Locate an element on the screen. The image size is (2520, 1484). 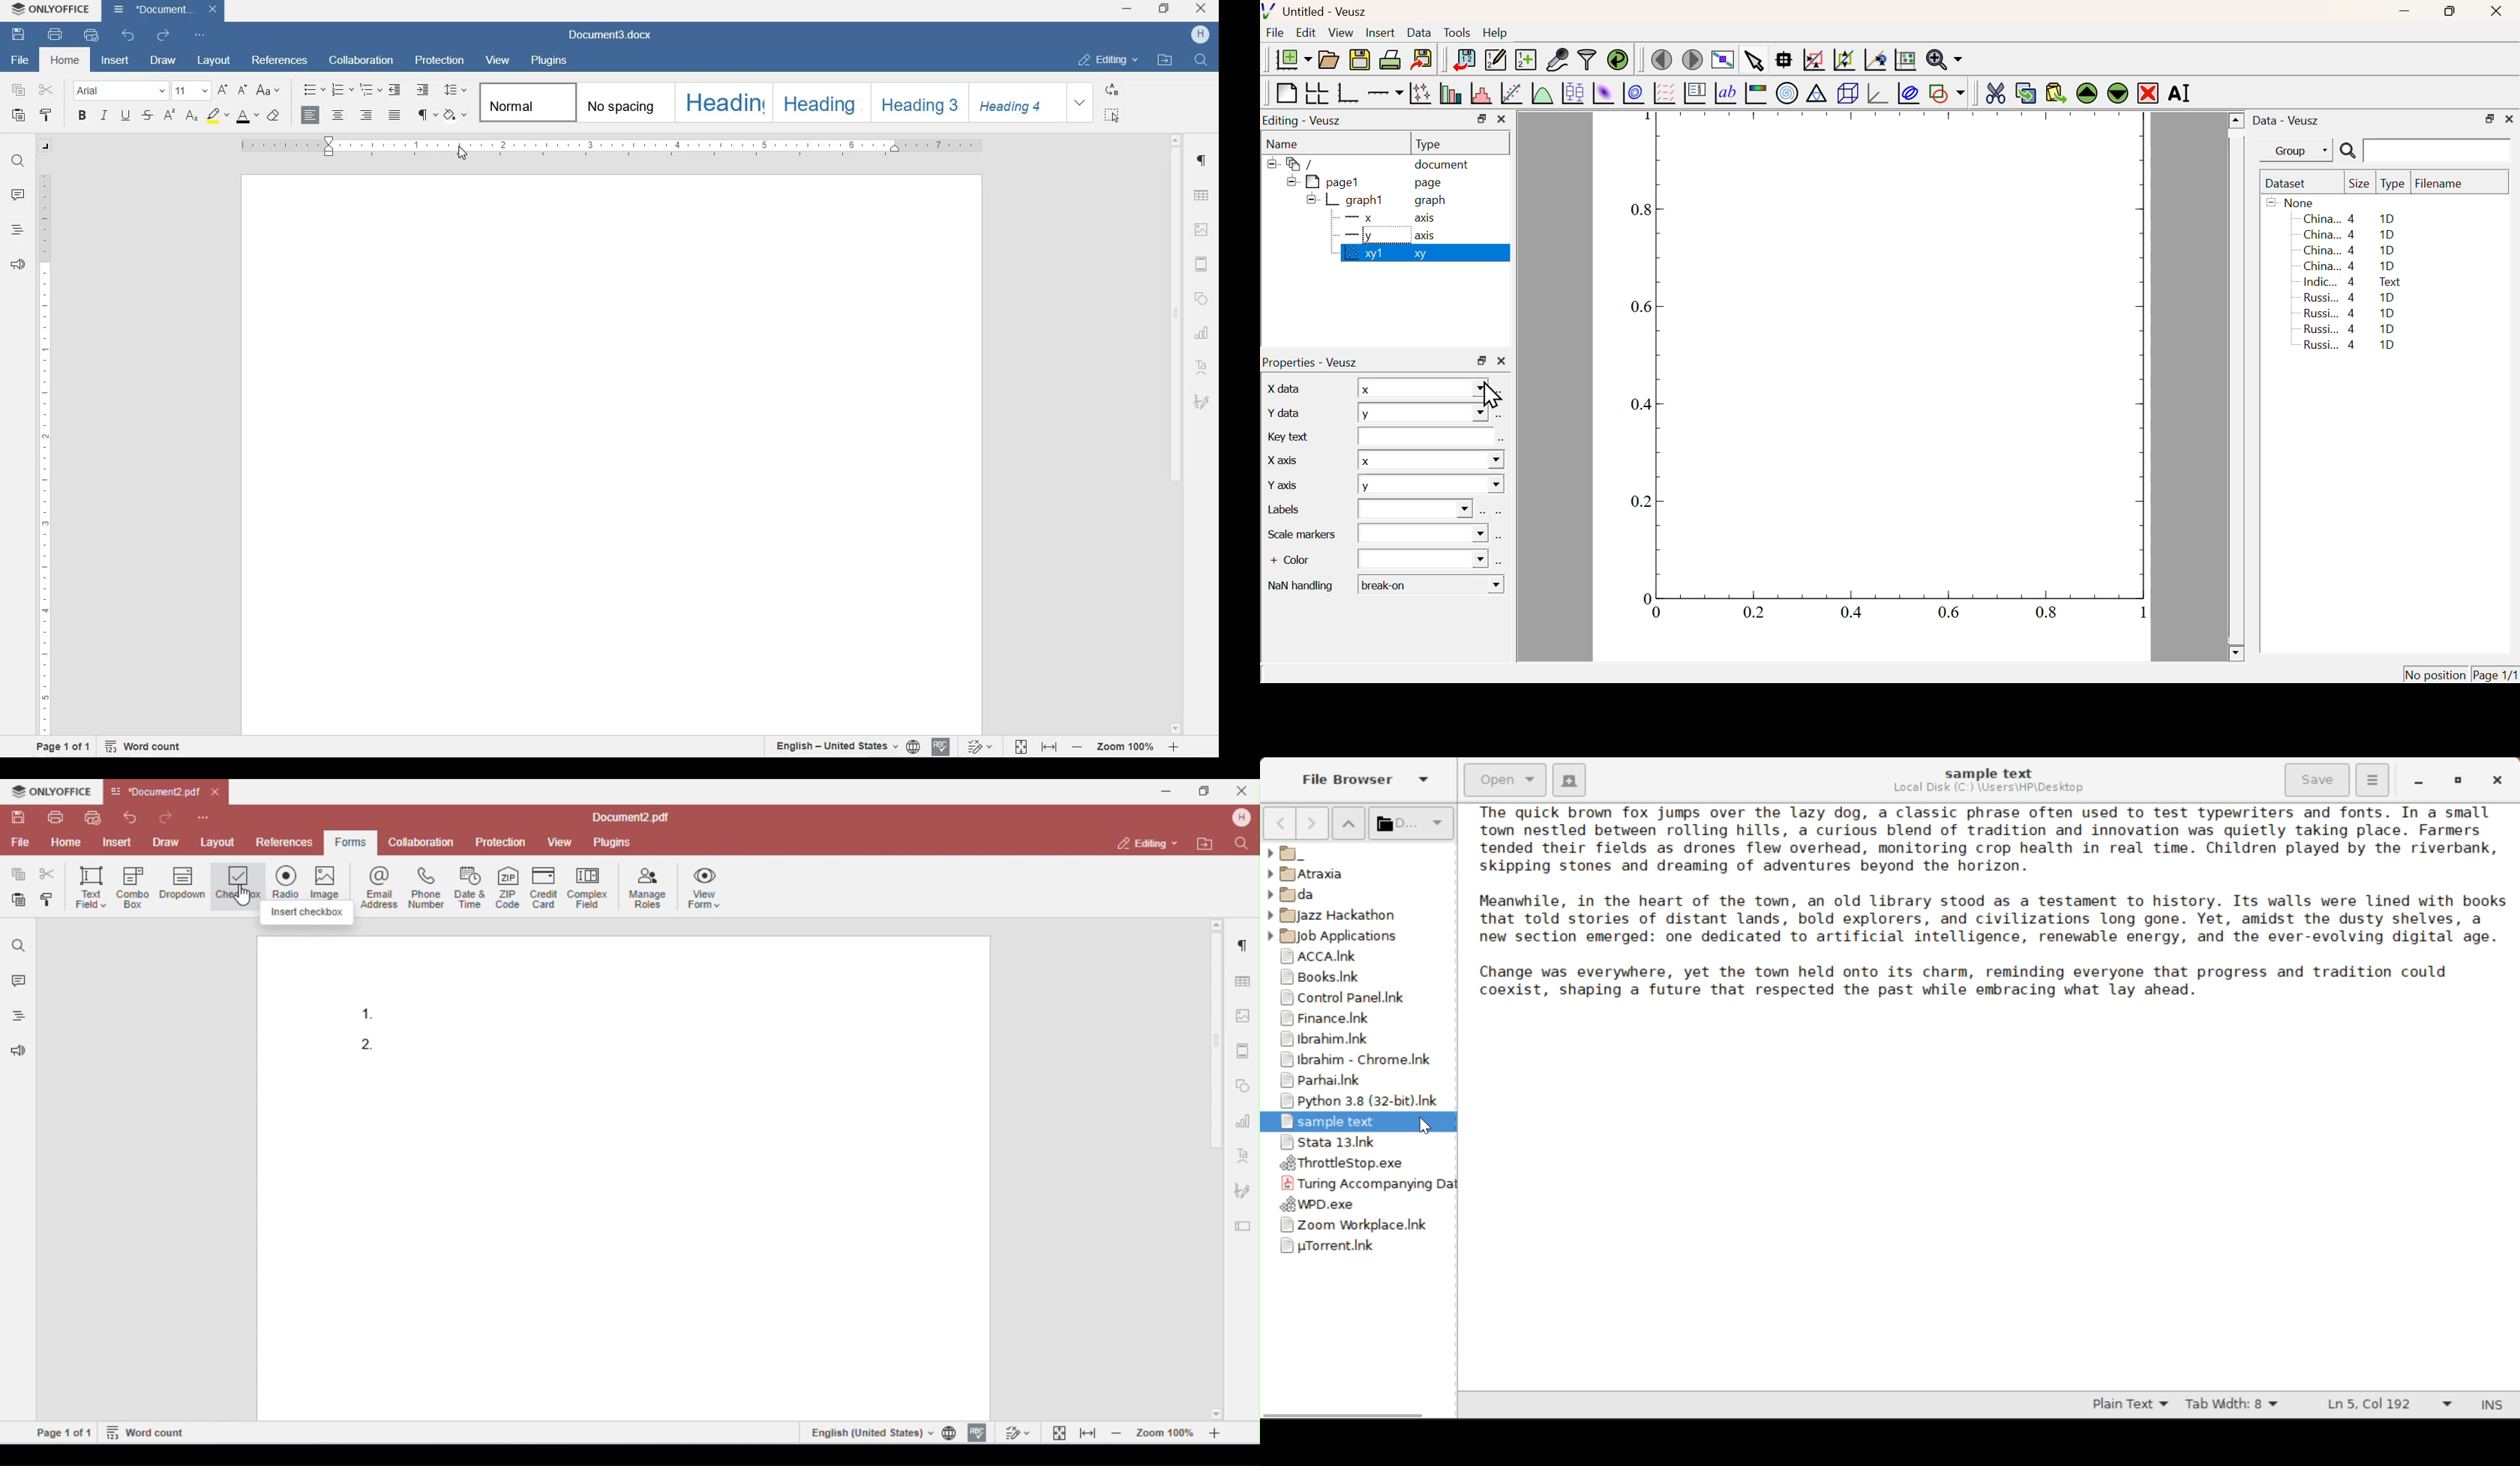
Plot Vector Field is located at coordinates (1662, 93).